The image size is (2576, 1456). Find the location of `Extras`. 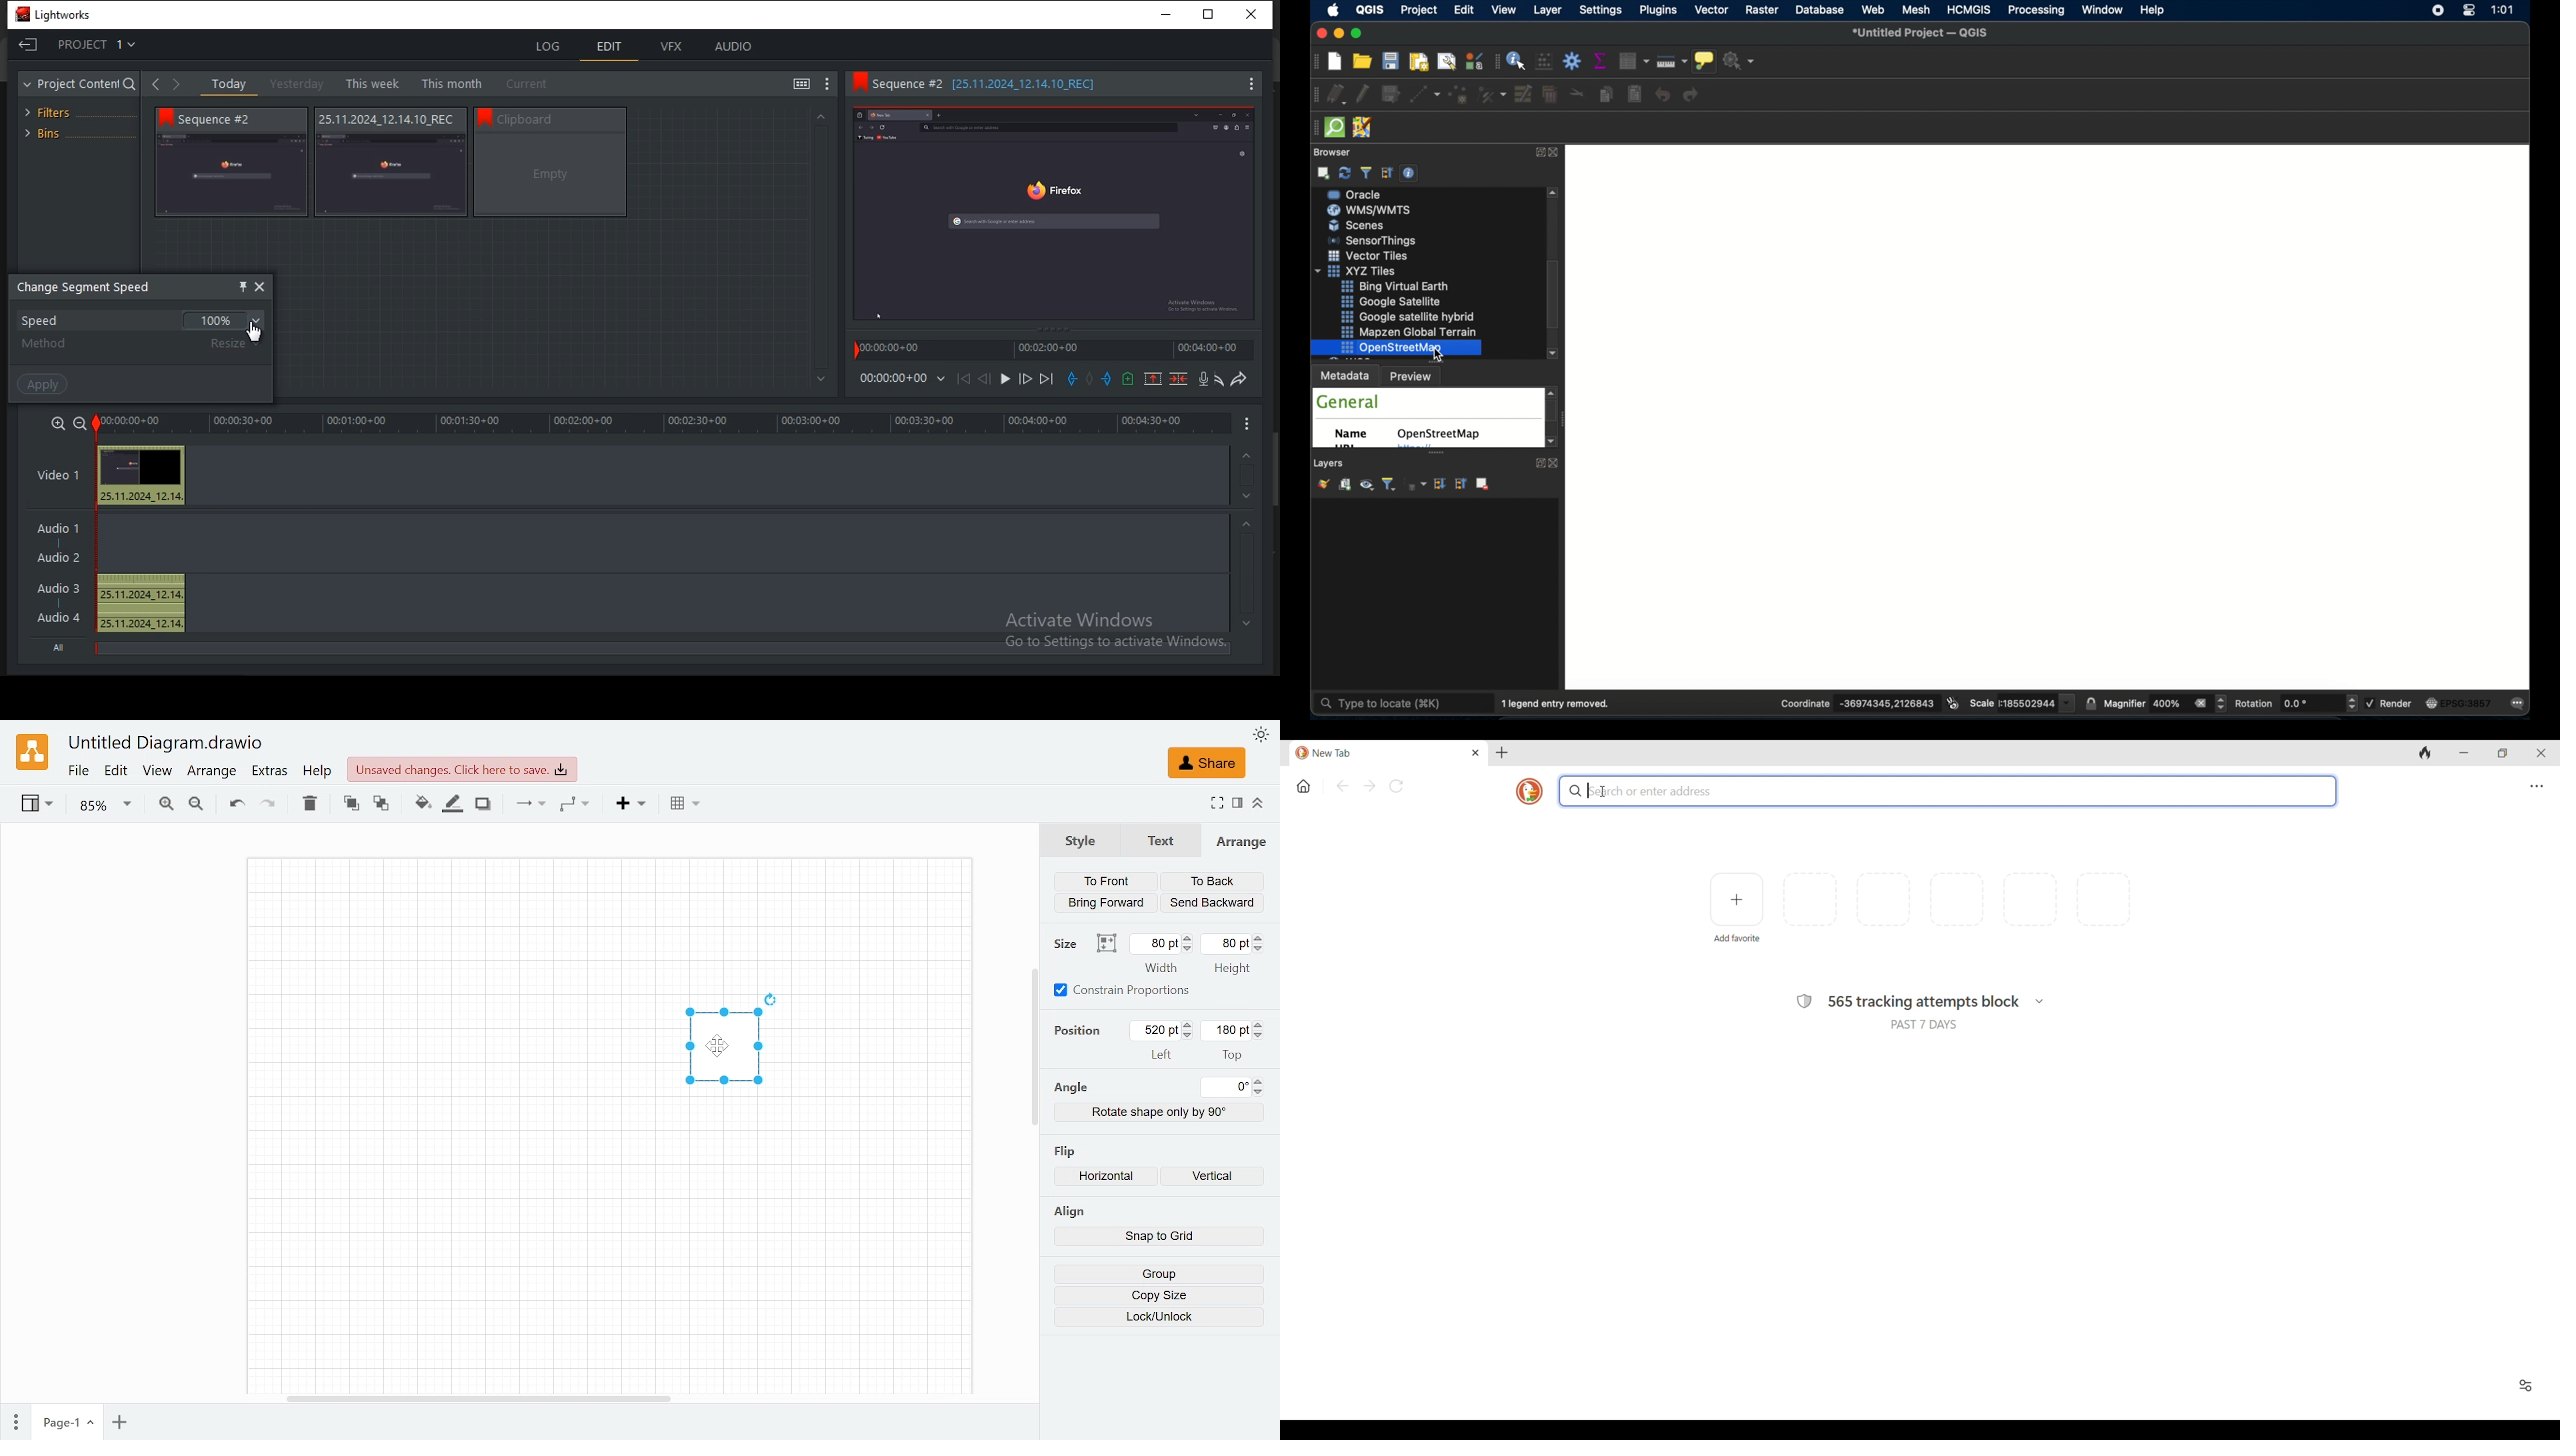

Extras is located at coordinates (271, 772).